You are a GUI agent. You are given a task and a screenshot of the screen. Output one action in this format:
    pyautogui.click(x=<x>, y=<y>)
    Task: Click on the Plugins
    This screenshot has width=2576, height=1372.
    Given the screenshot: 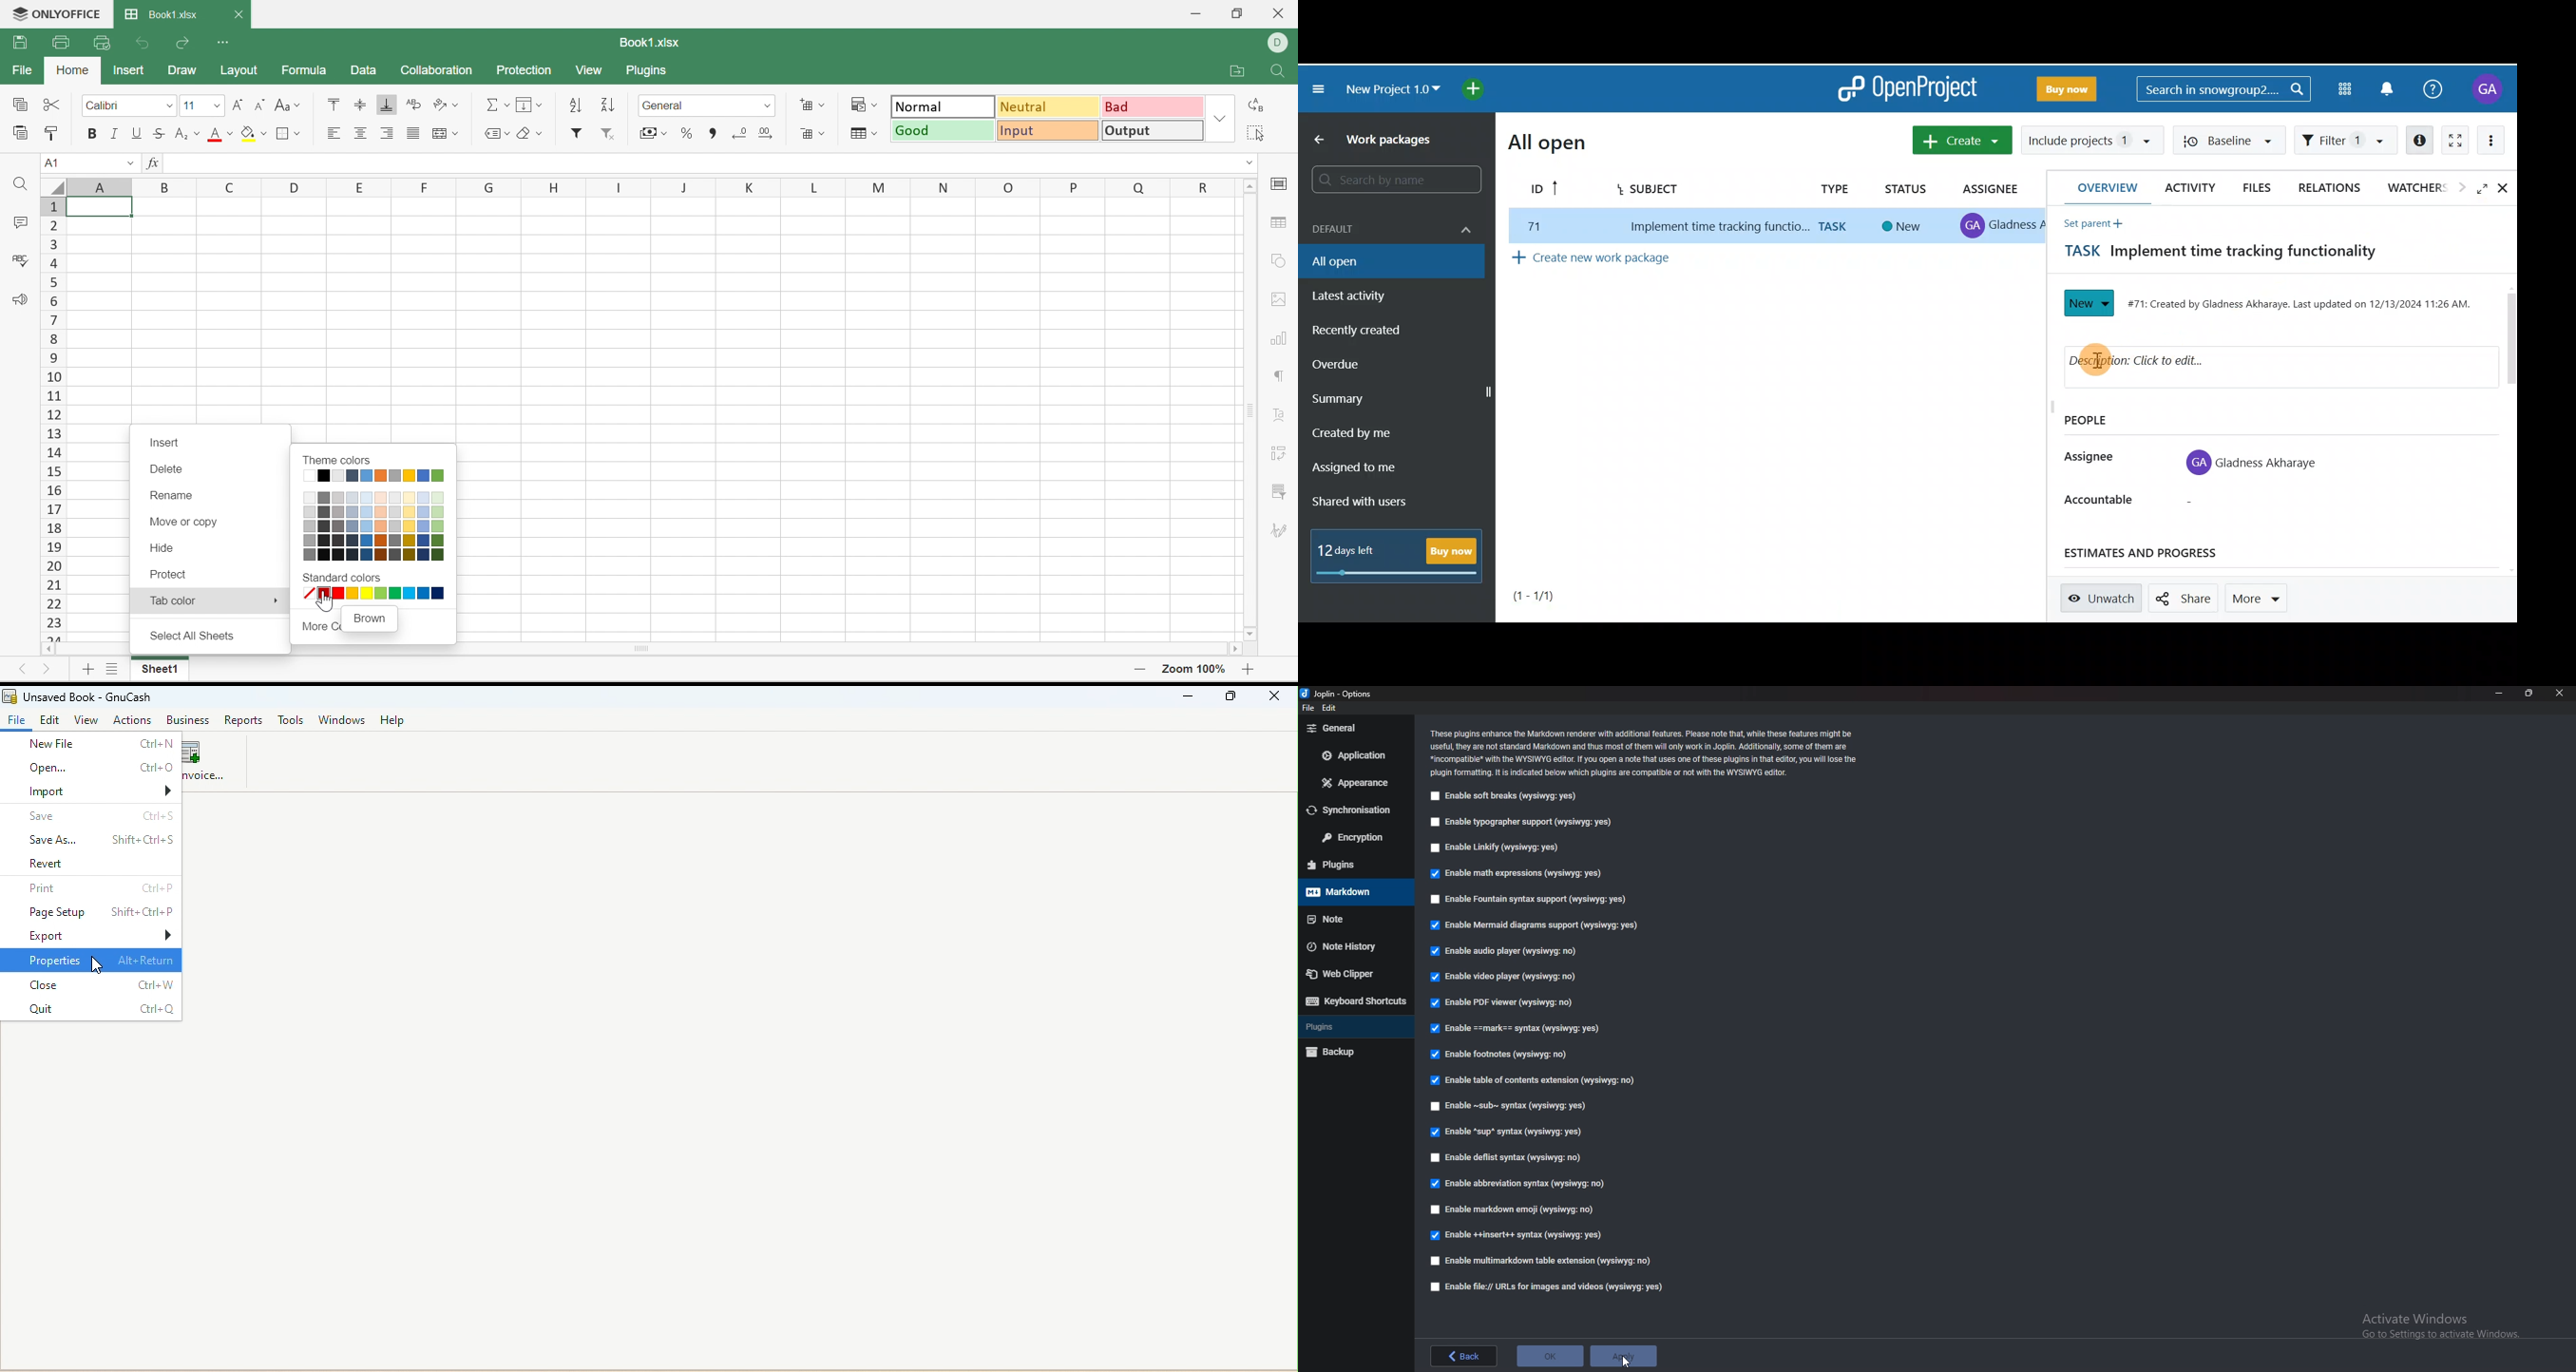 What is the action you would take?
    pyautogui.click(x=1351, y=864)
    